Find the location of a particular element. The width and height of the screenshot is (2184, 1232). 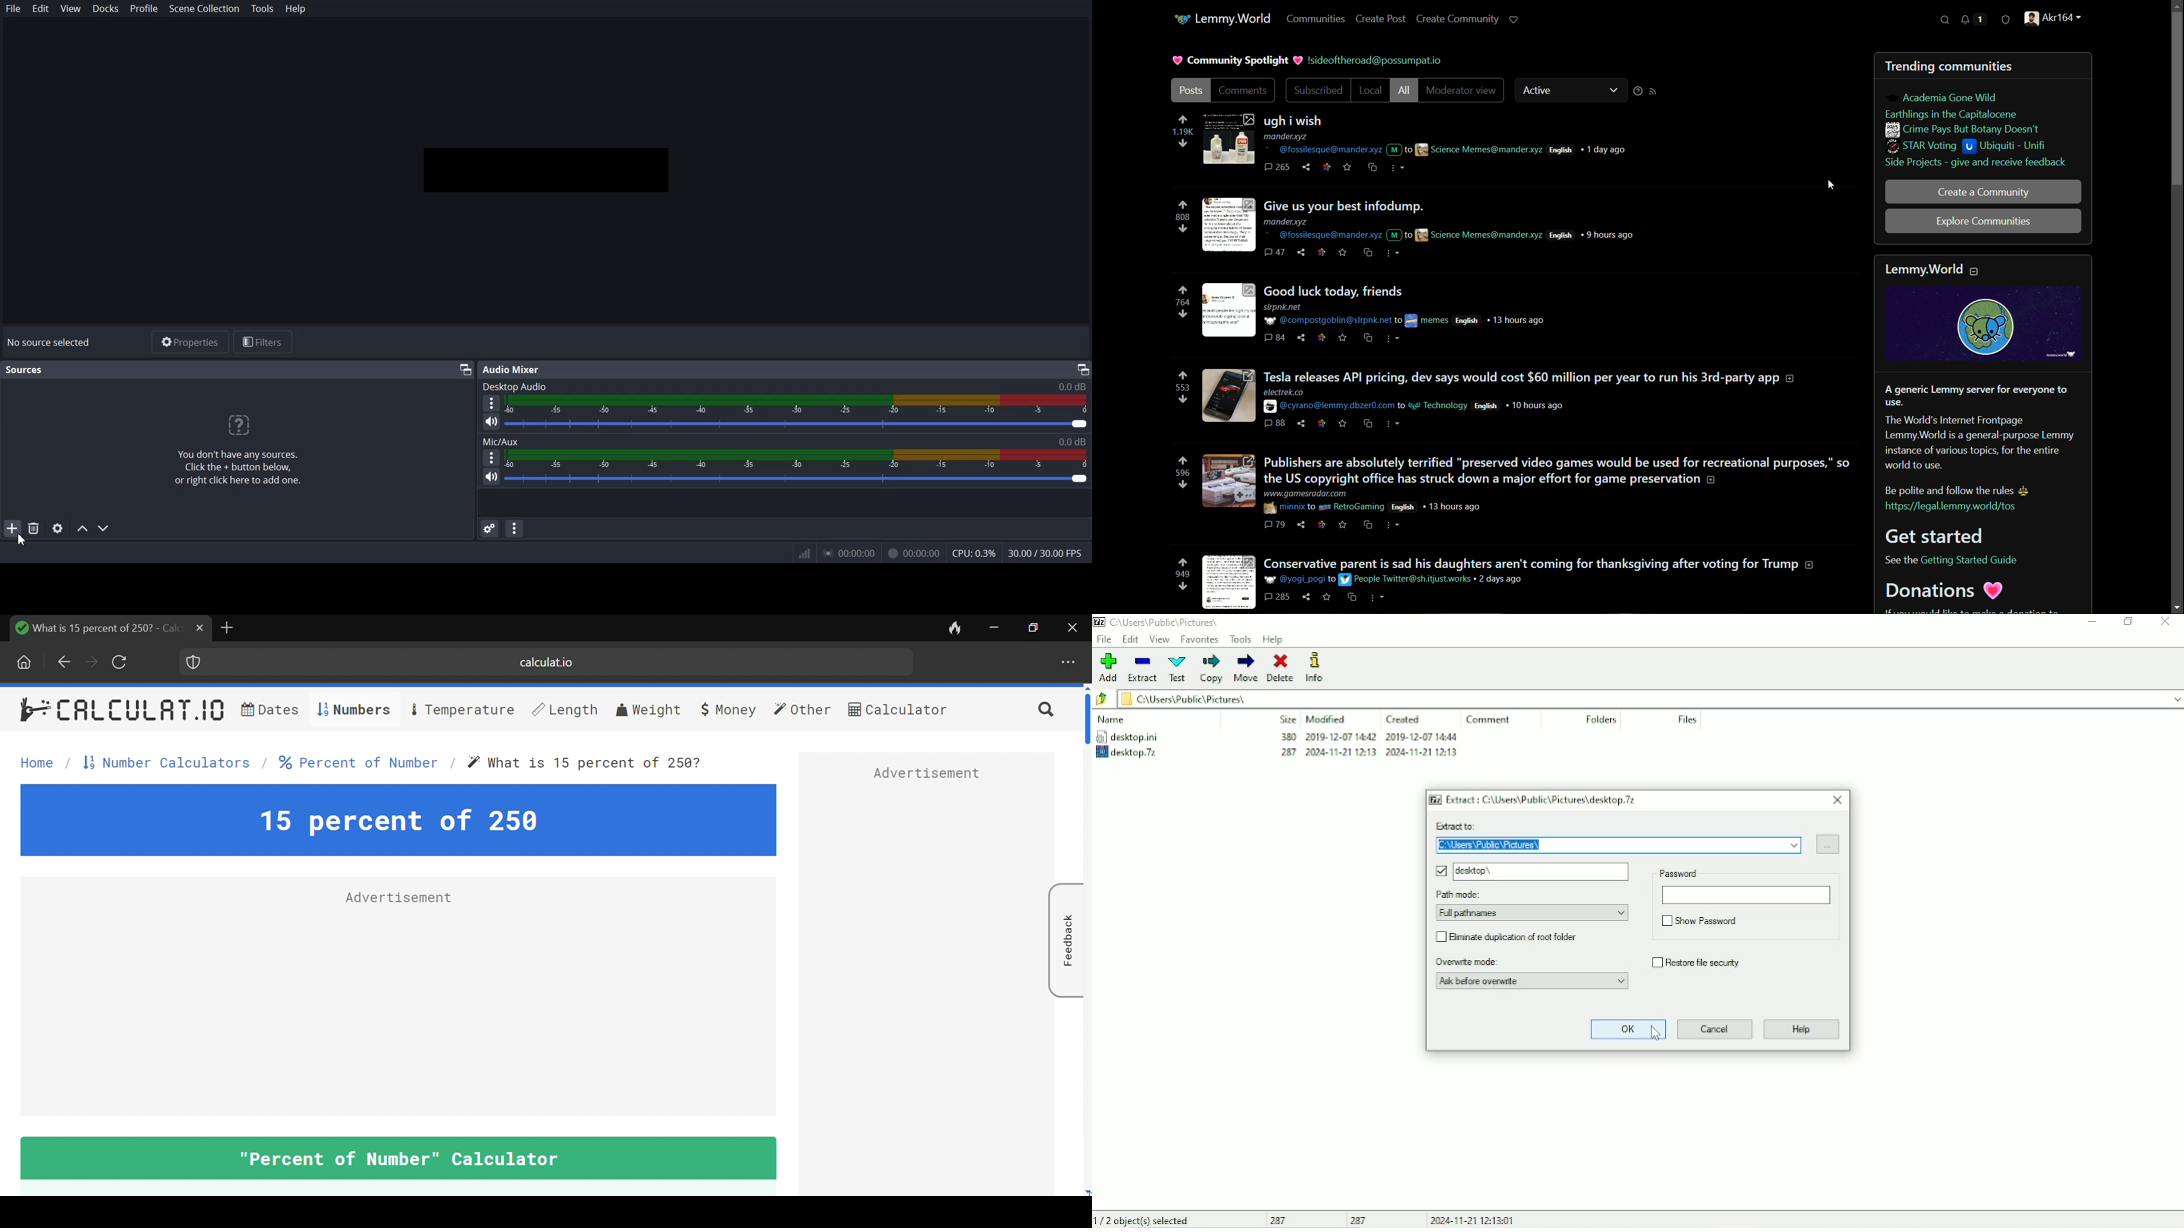

@yogi_pogi is located at coordinates (1295, 579).